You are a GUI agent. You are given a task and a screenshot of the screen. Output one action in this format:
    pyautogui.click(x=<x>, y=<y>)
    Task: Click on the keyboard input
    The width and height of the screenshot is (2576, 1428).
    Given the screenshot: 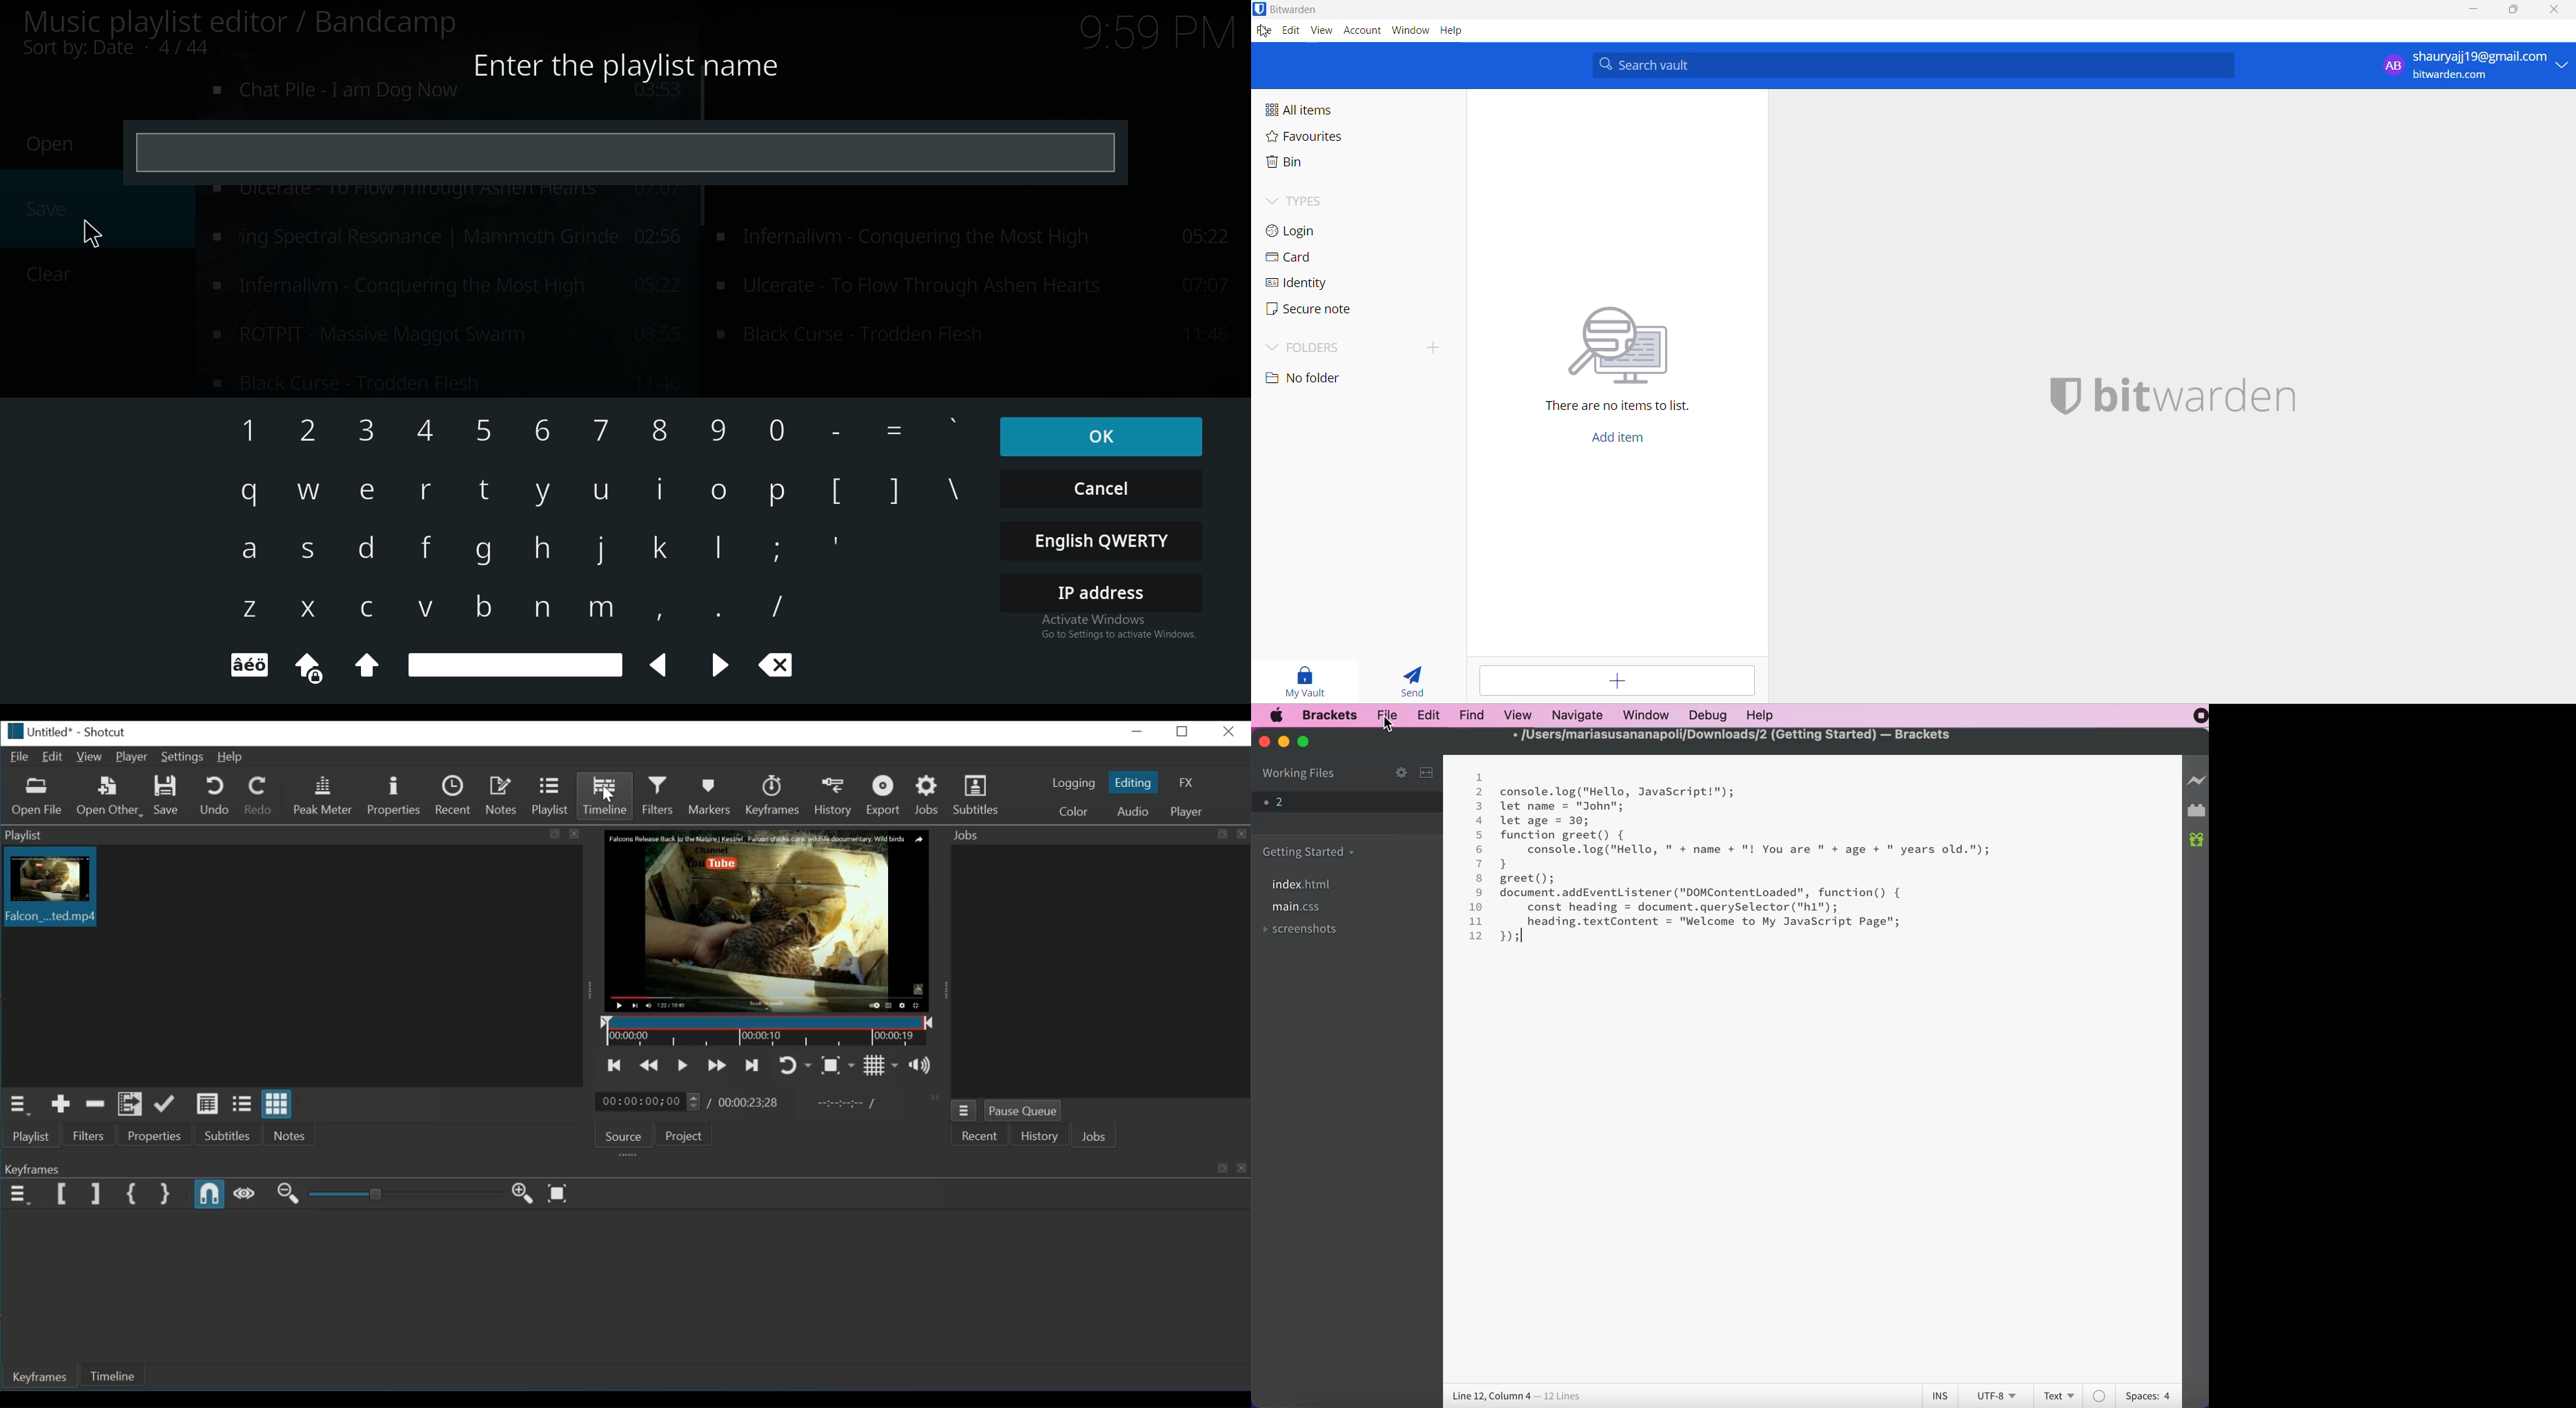 What is the action you would take?
    pyautogui.click(x=712, y=608)
    